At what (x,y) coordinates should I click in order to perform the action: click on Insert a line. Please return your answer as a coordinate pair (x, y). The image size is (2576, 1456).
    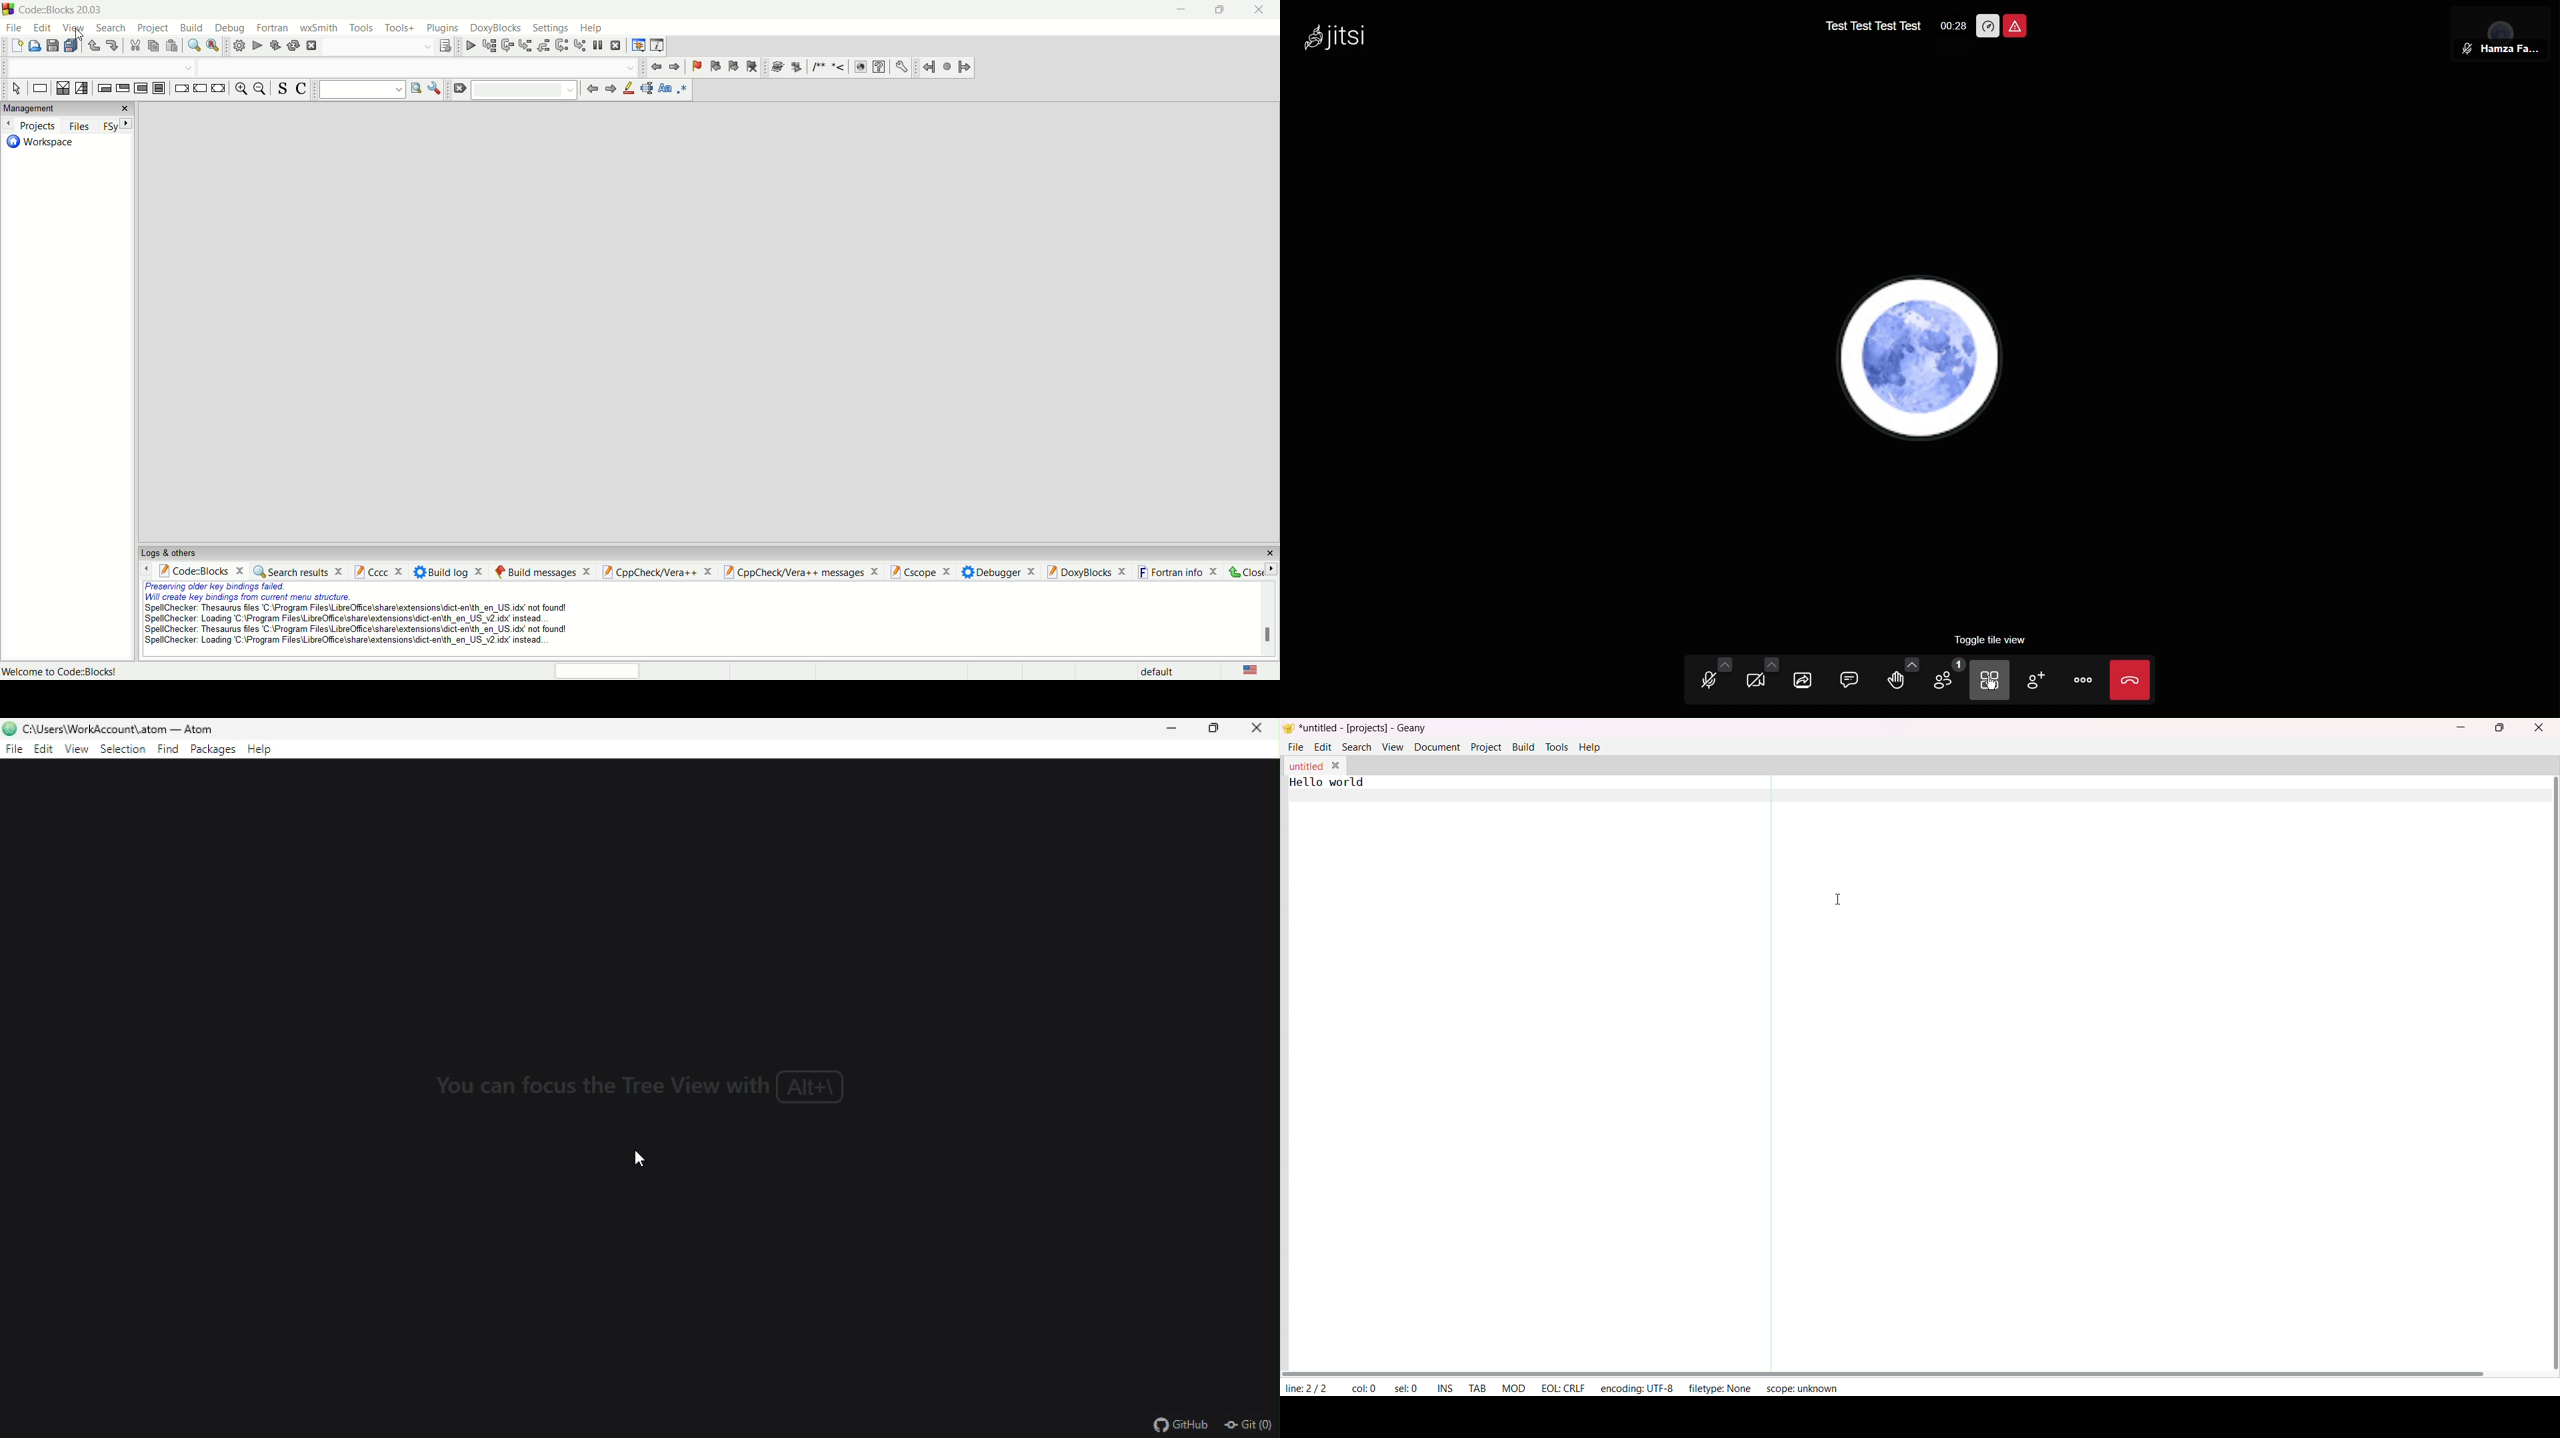
    Looking at the image, I should click on (839, 68).